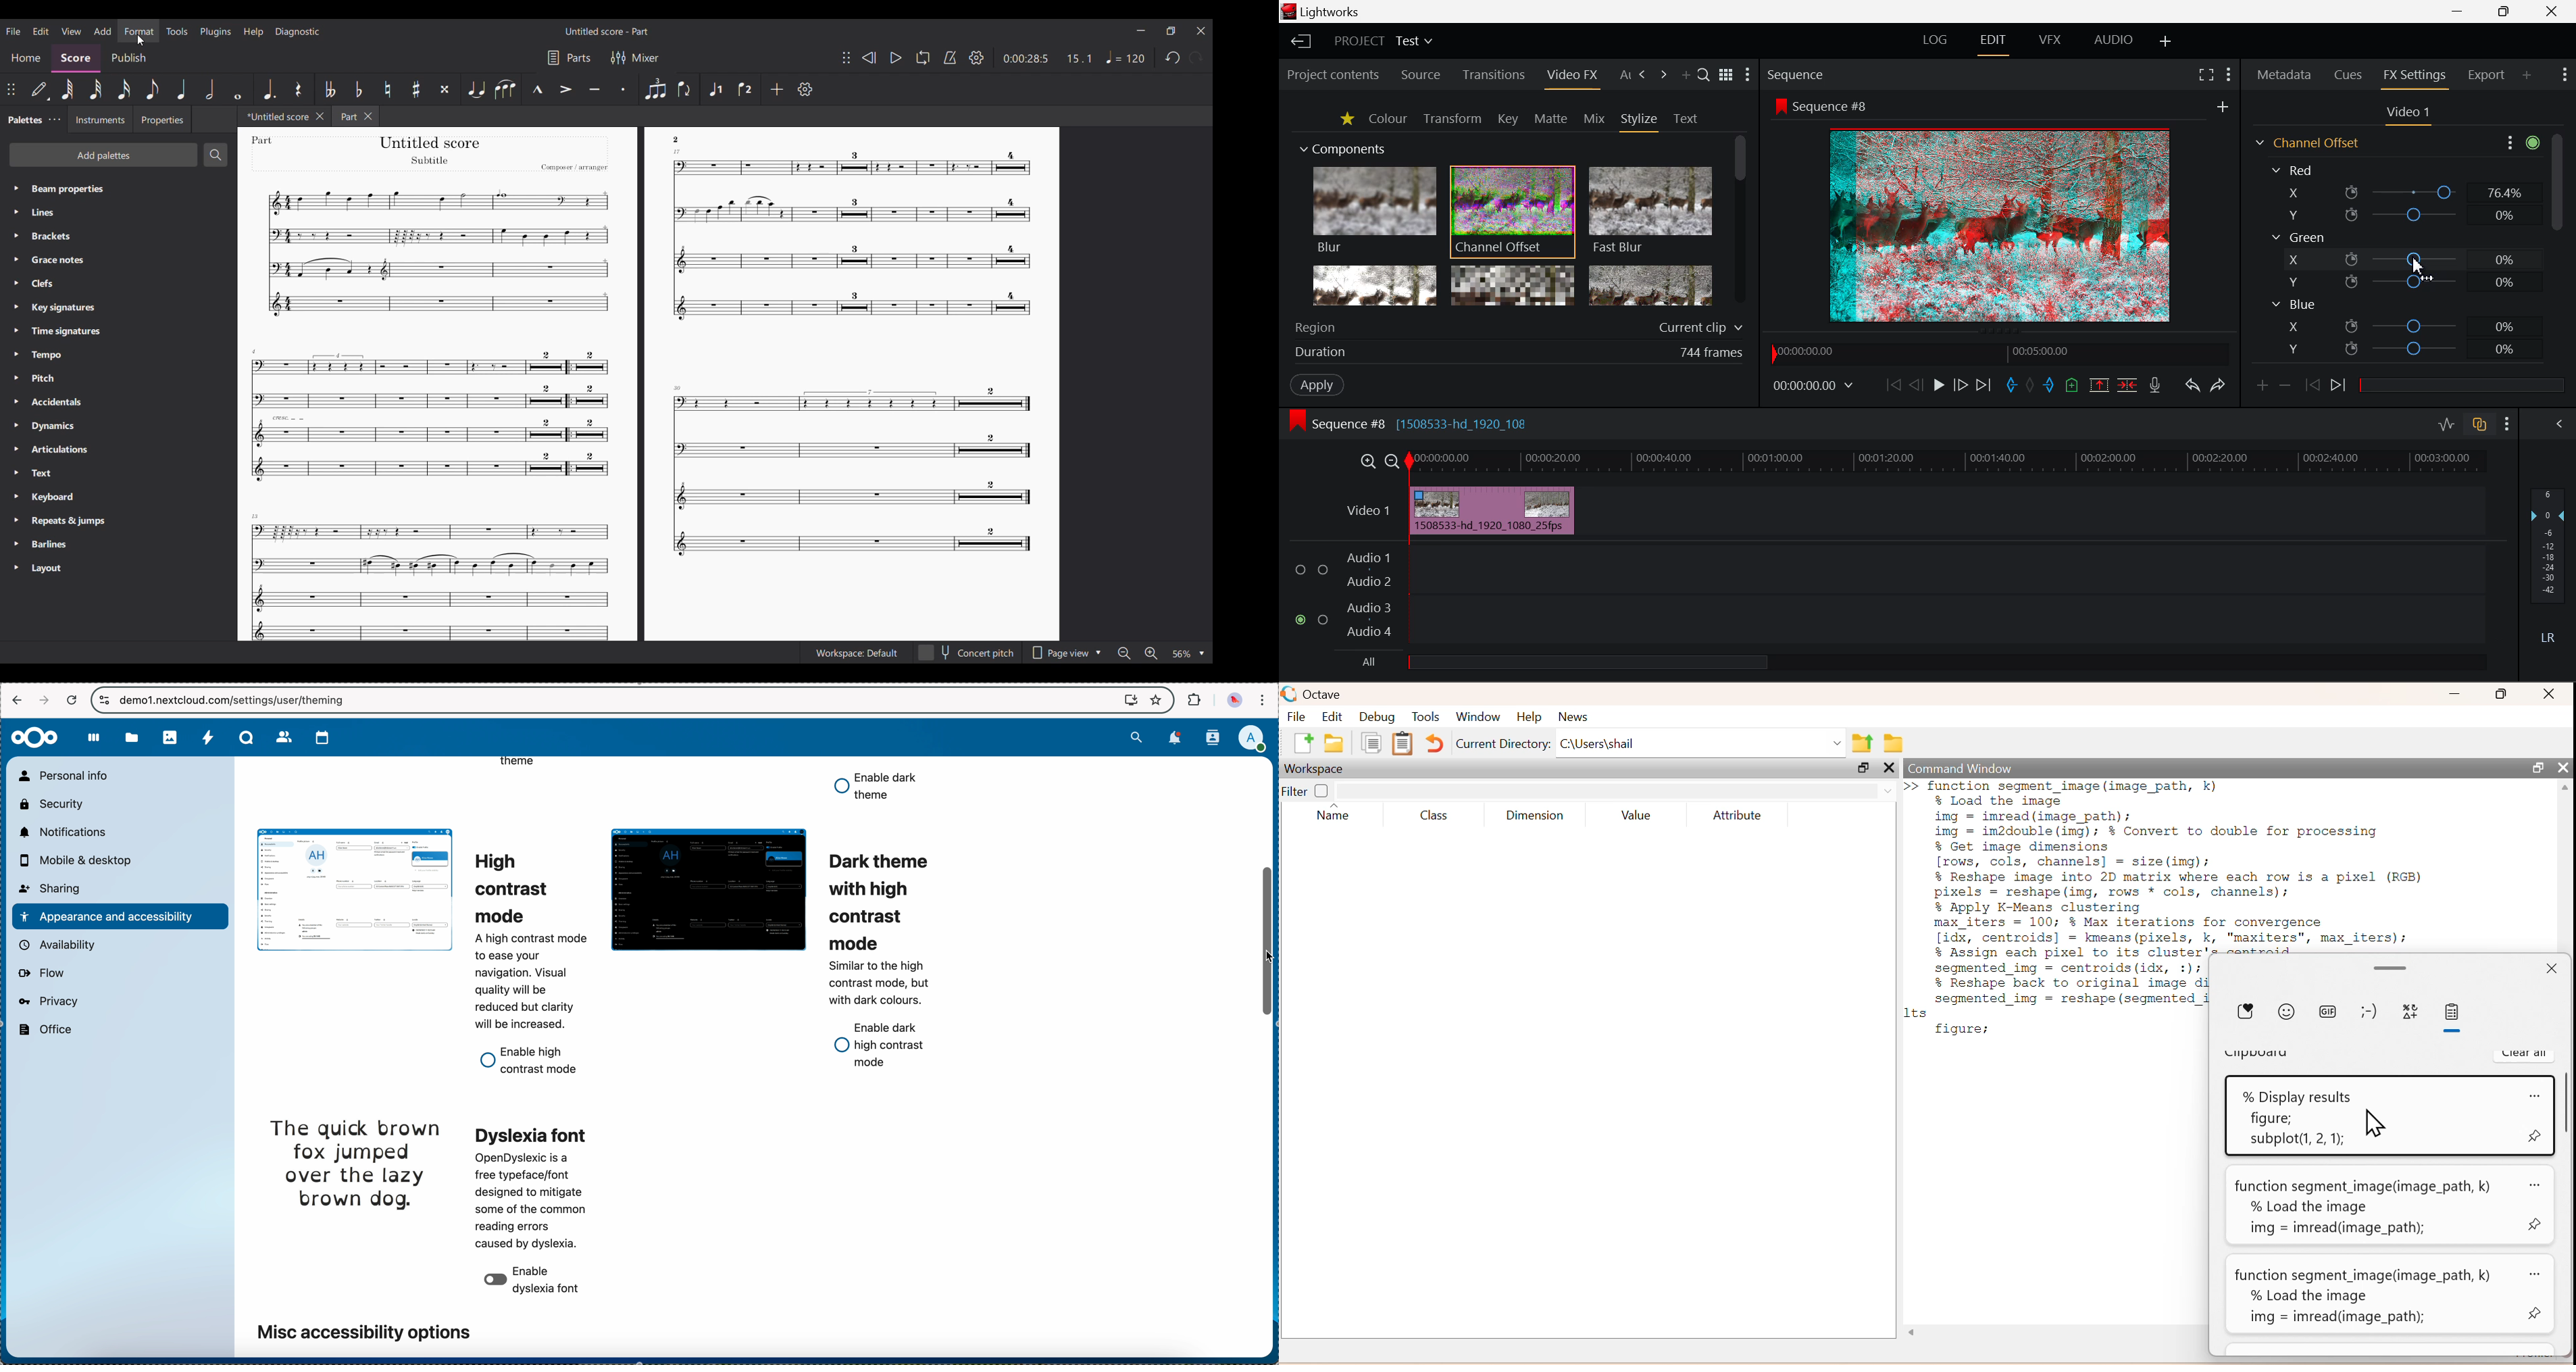 The image size is (2576, 1372). I want to click on enable dark high contrast mode, so click(881, 1047).